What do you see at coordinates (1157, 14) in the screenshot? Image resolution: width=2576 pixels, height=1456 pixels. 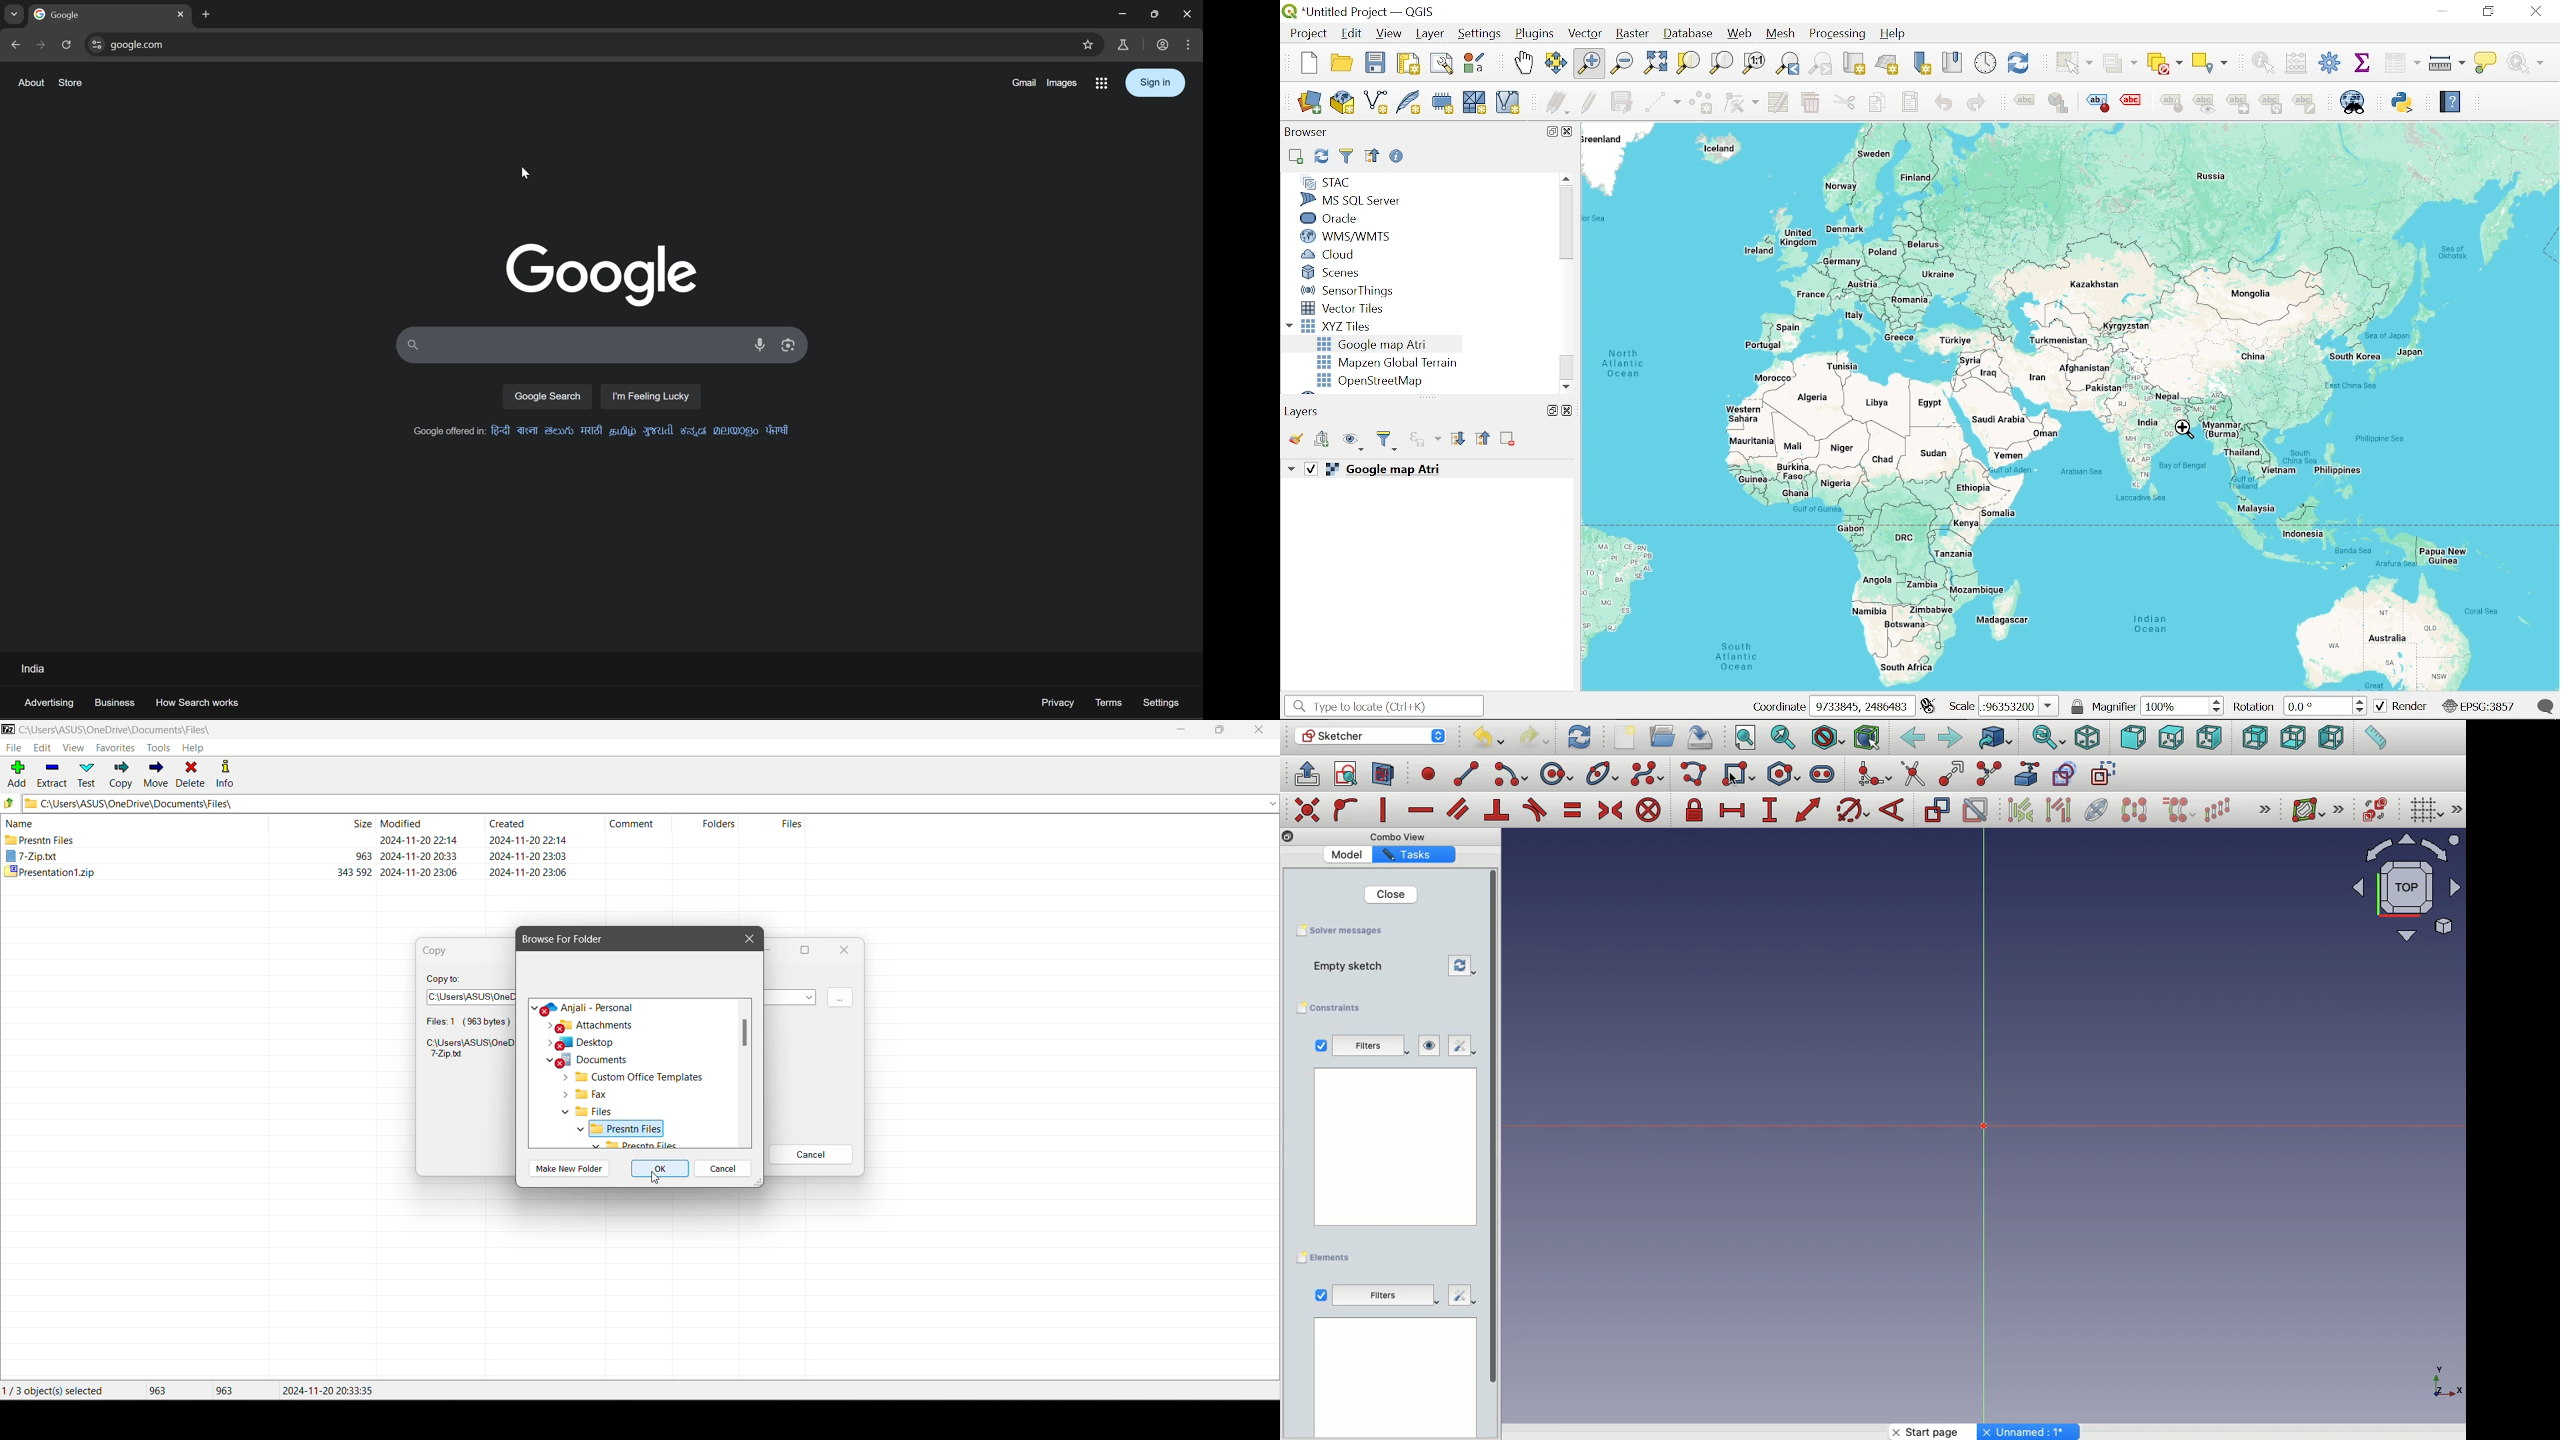 I see `restore down` at bounding box center [1157, 14].